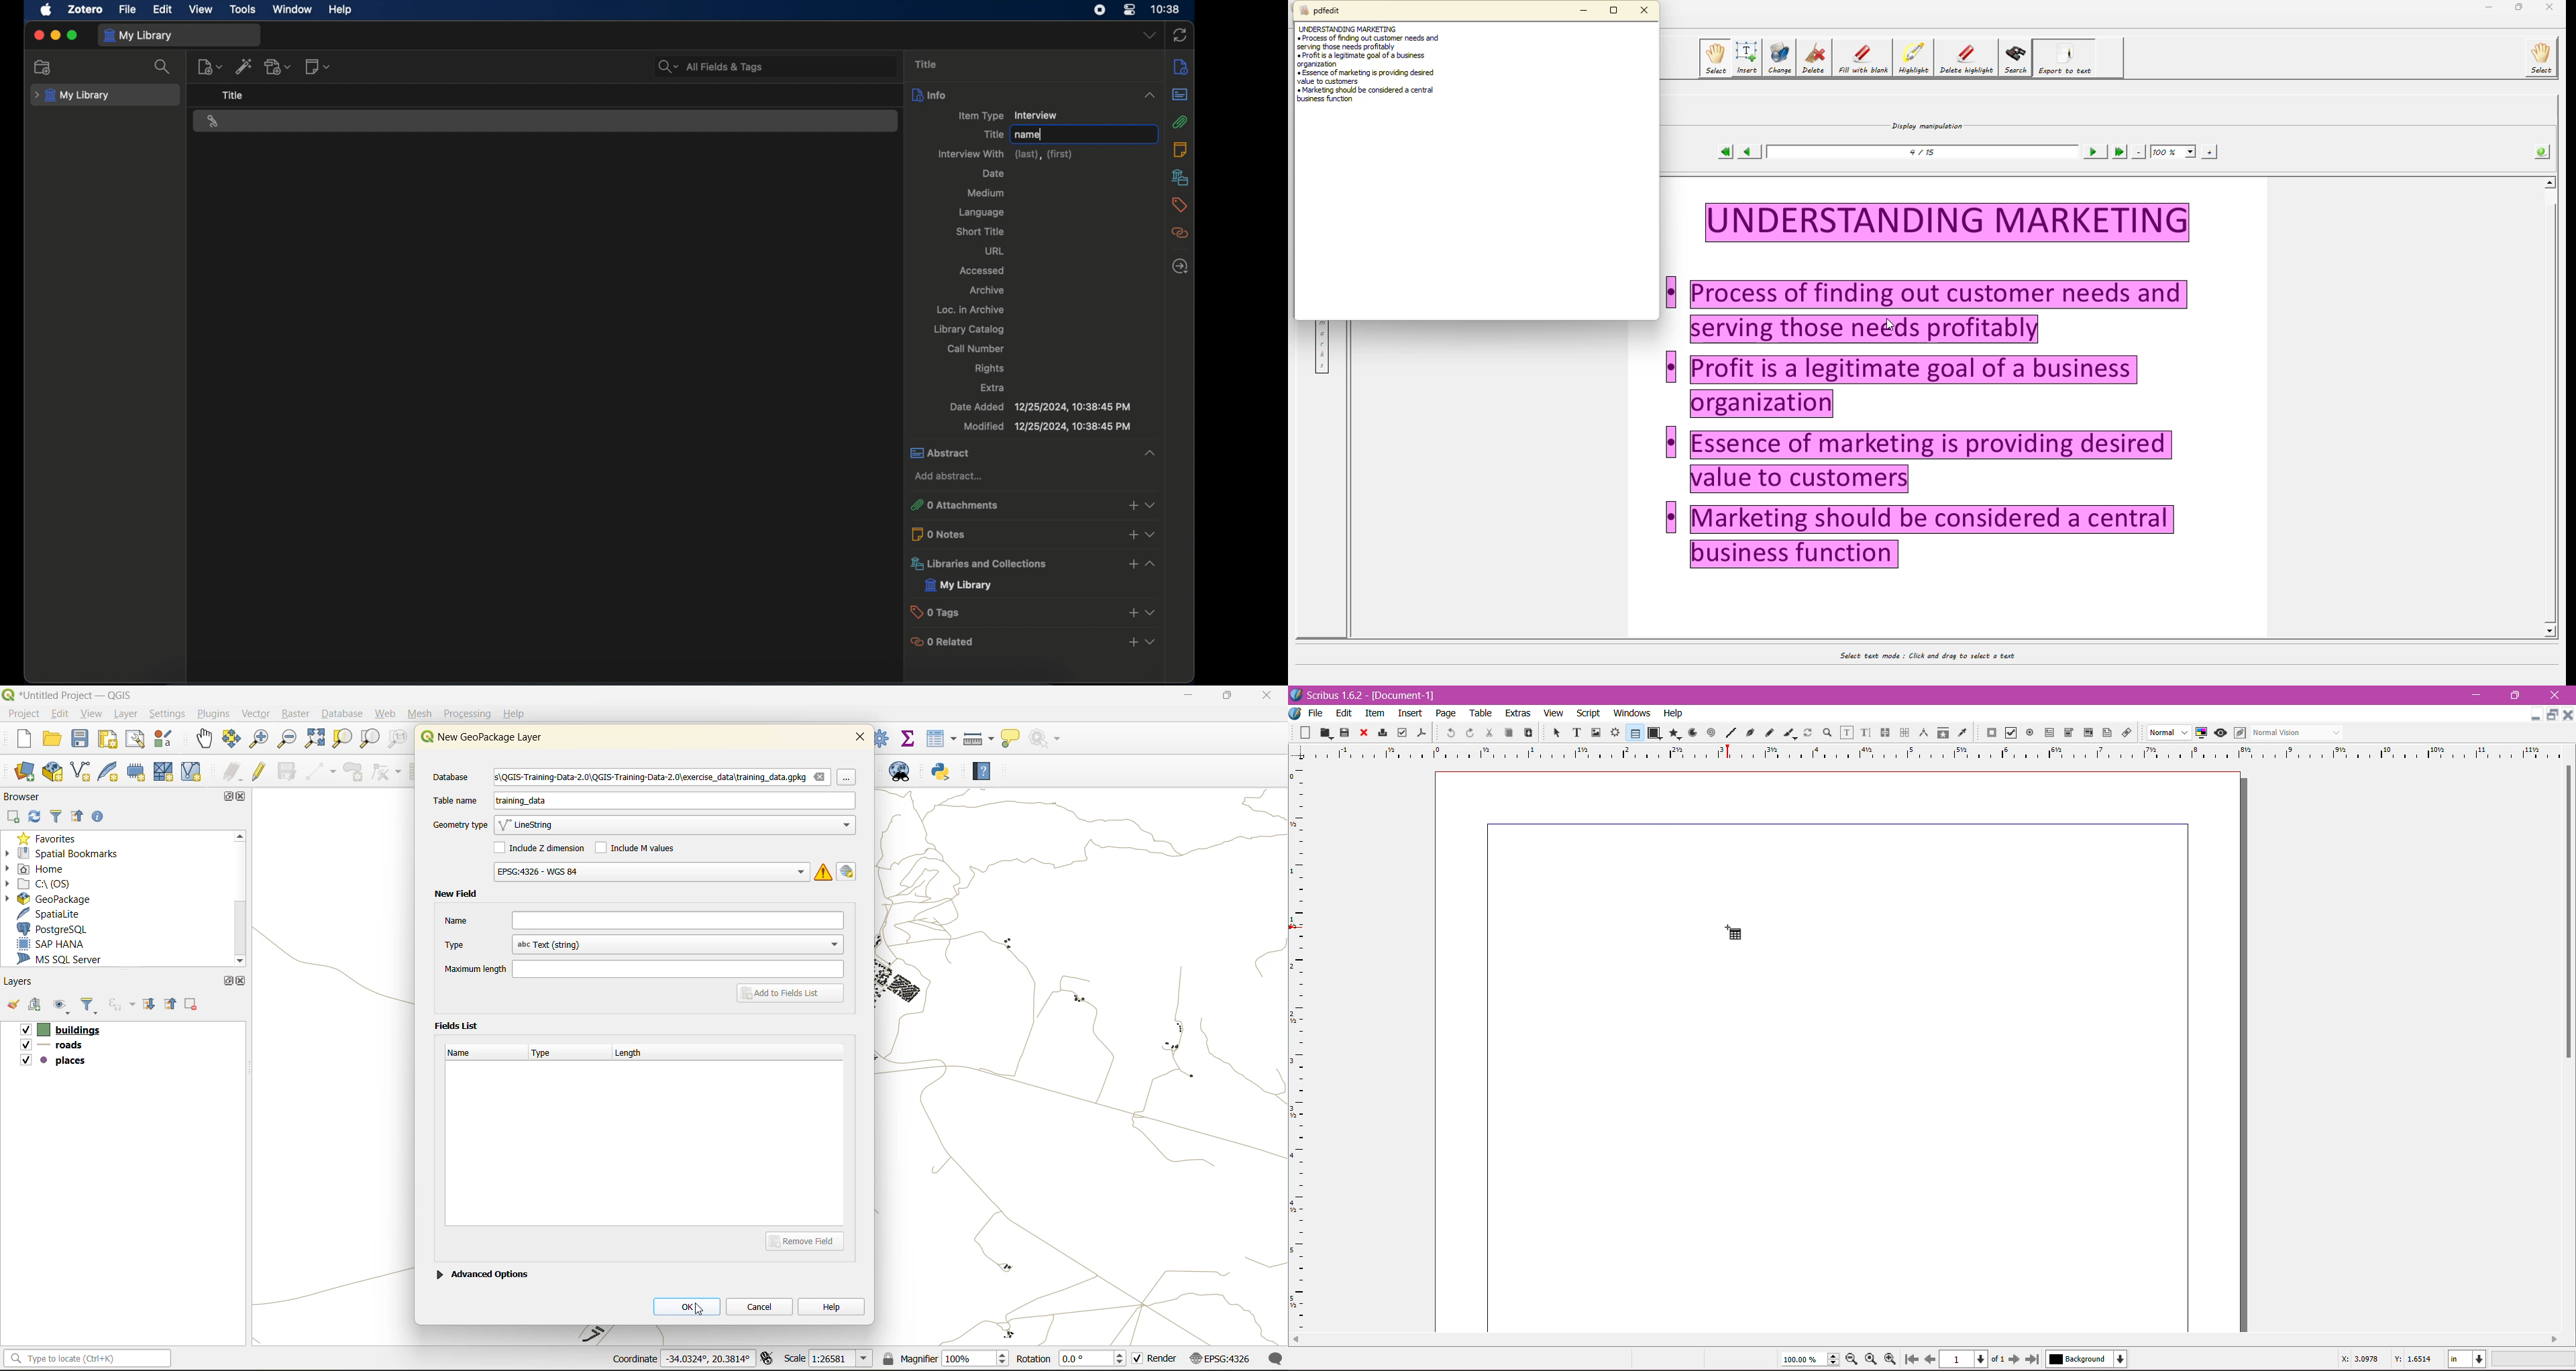 The height and width of the screenshot is (1372, 2576). Describe the element at coordinates (46, 10) in the screenshot. I see `apple` at that location.